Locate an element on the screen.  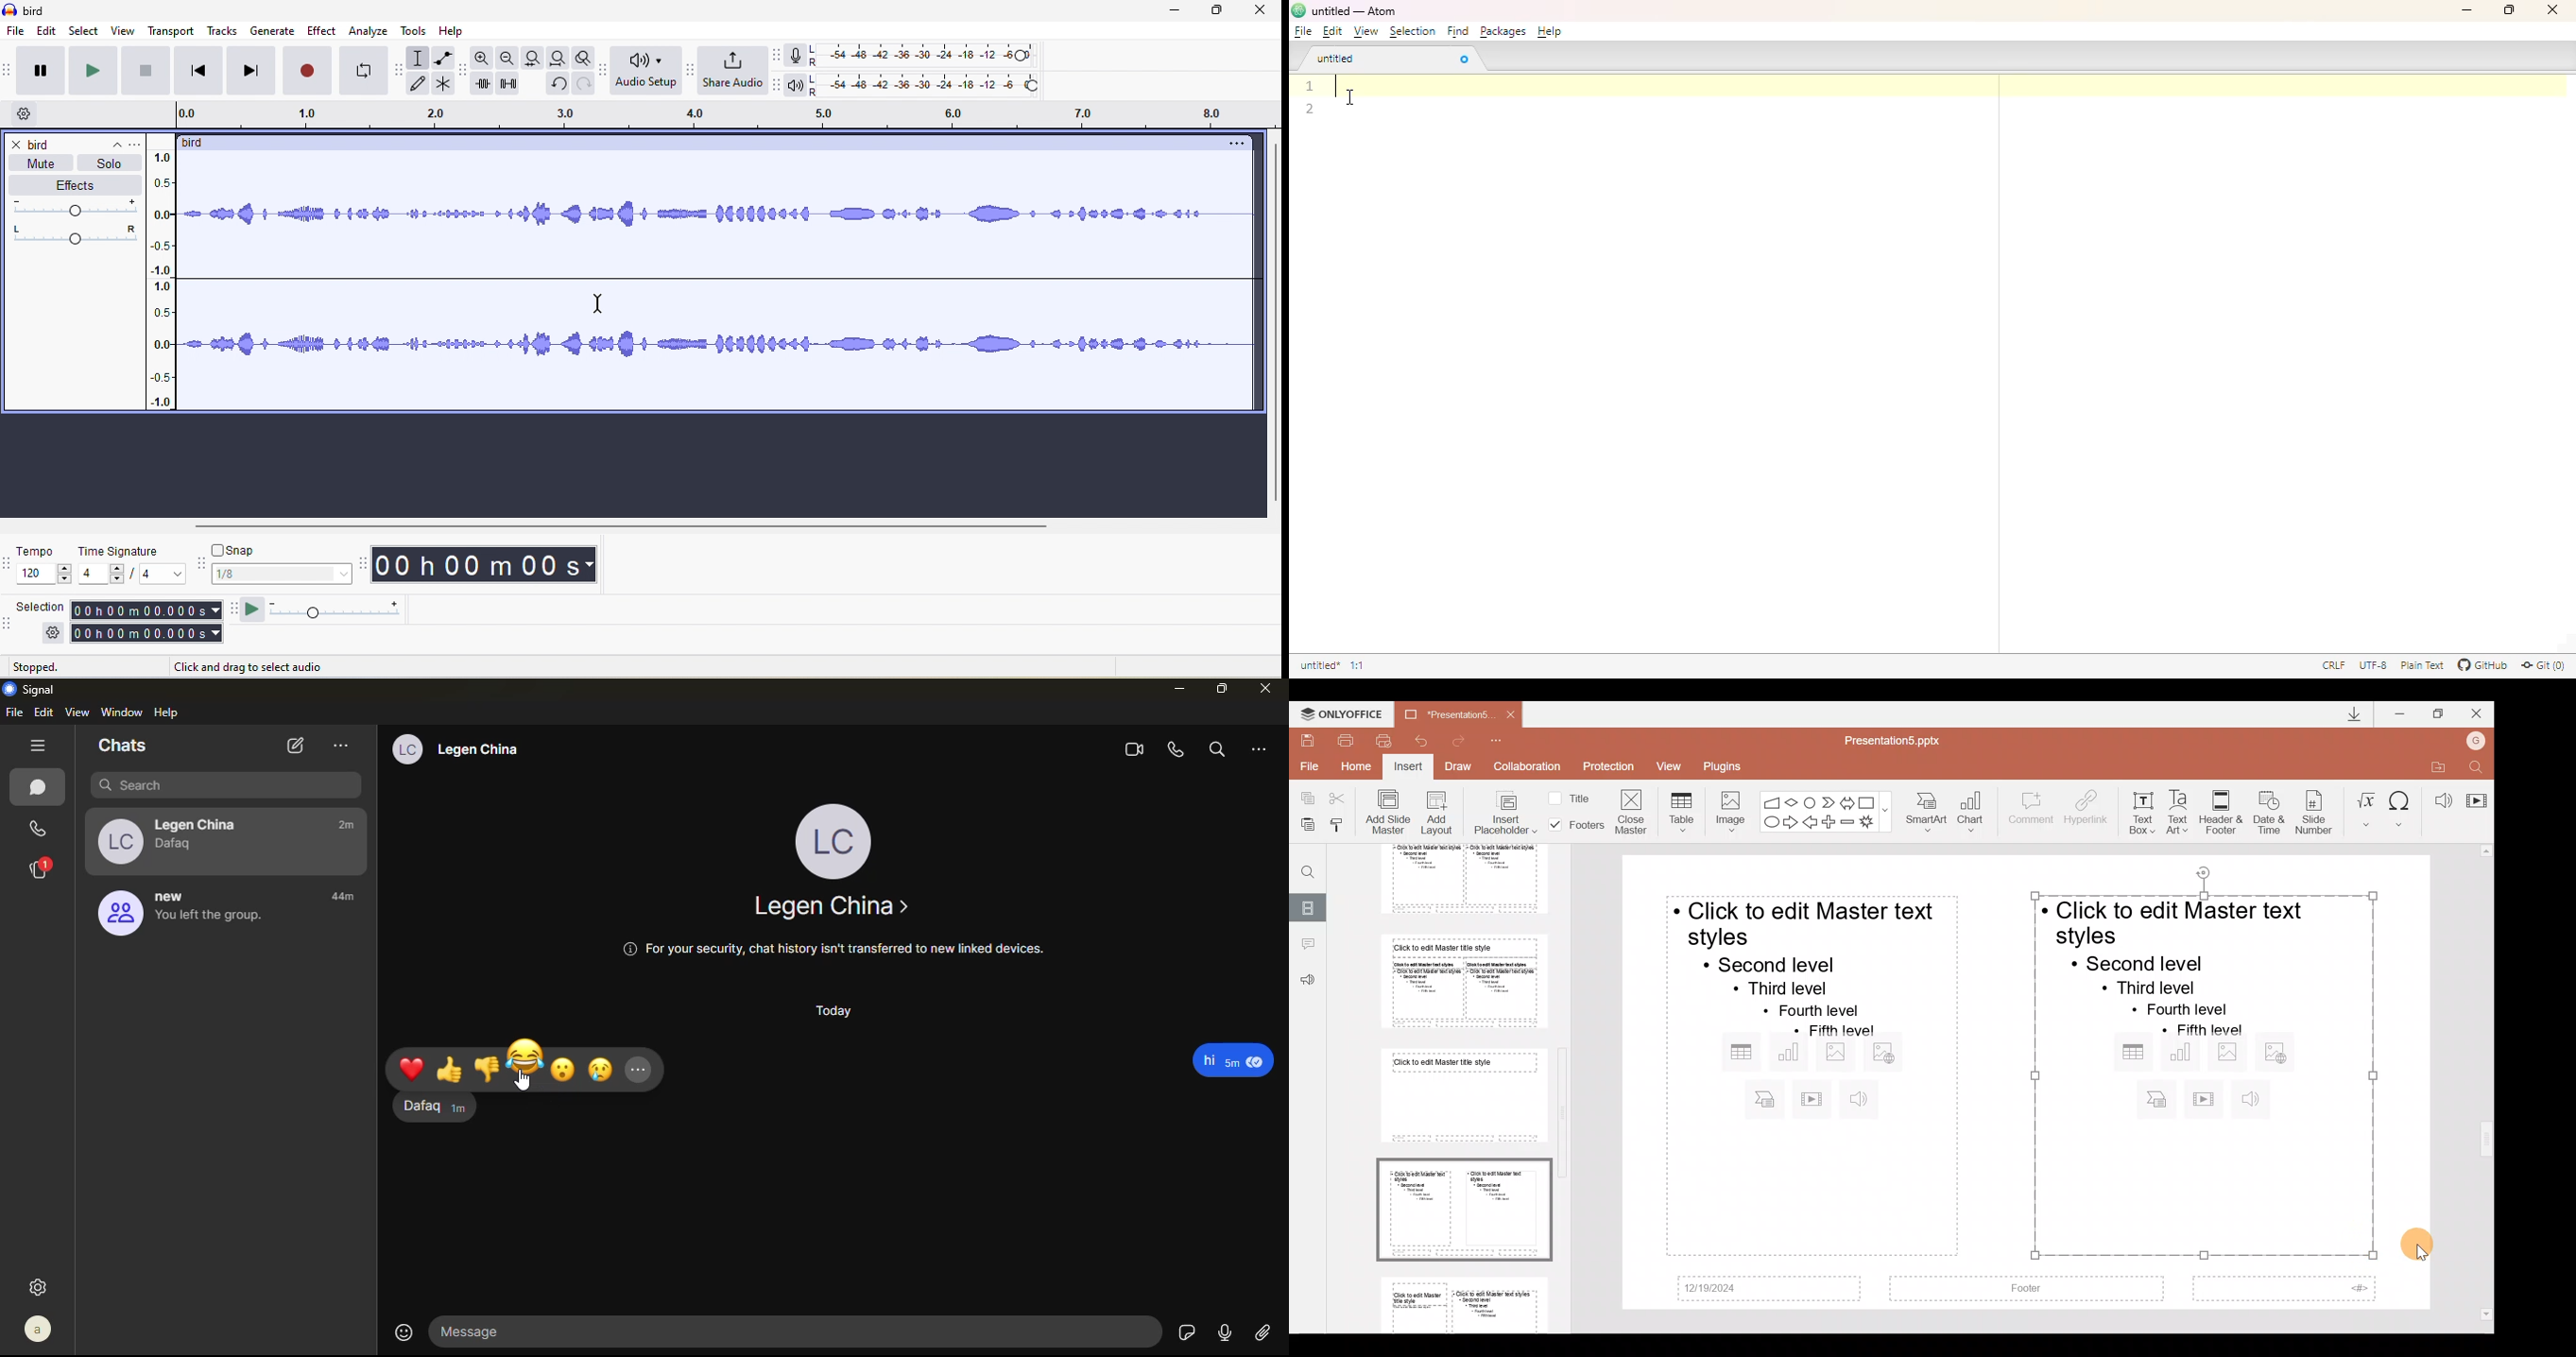
lc profile is located at coordinates (406, 749).